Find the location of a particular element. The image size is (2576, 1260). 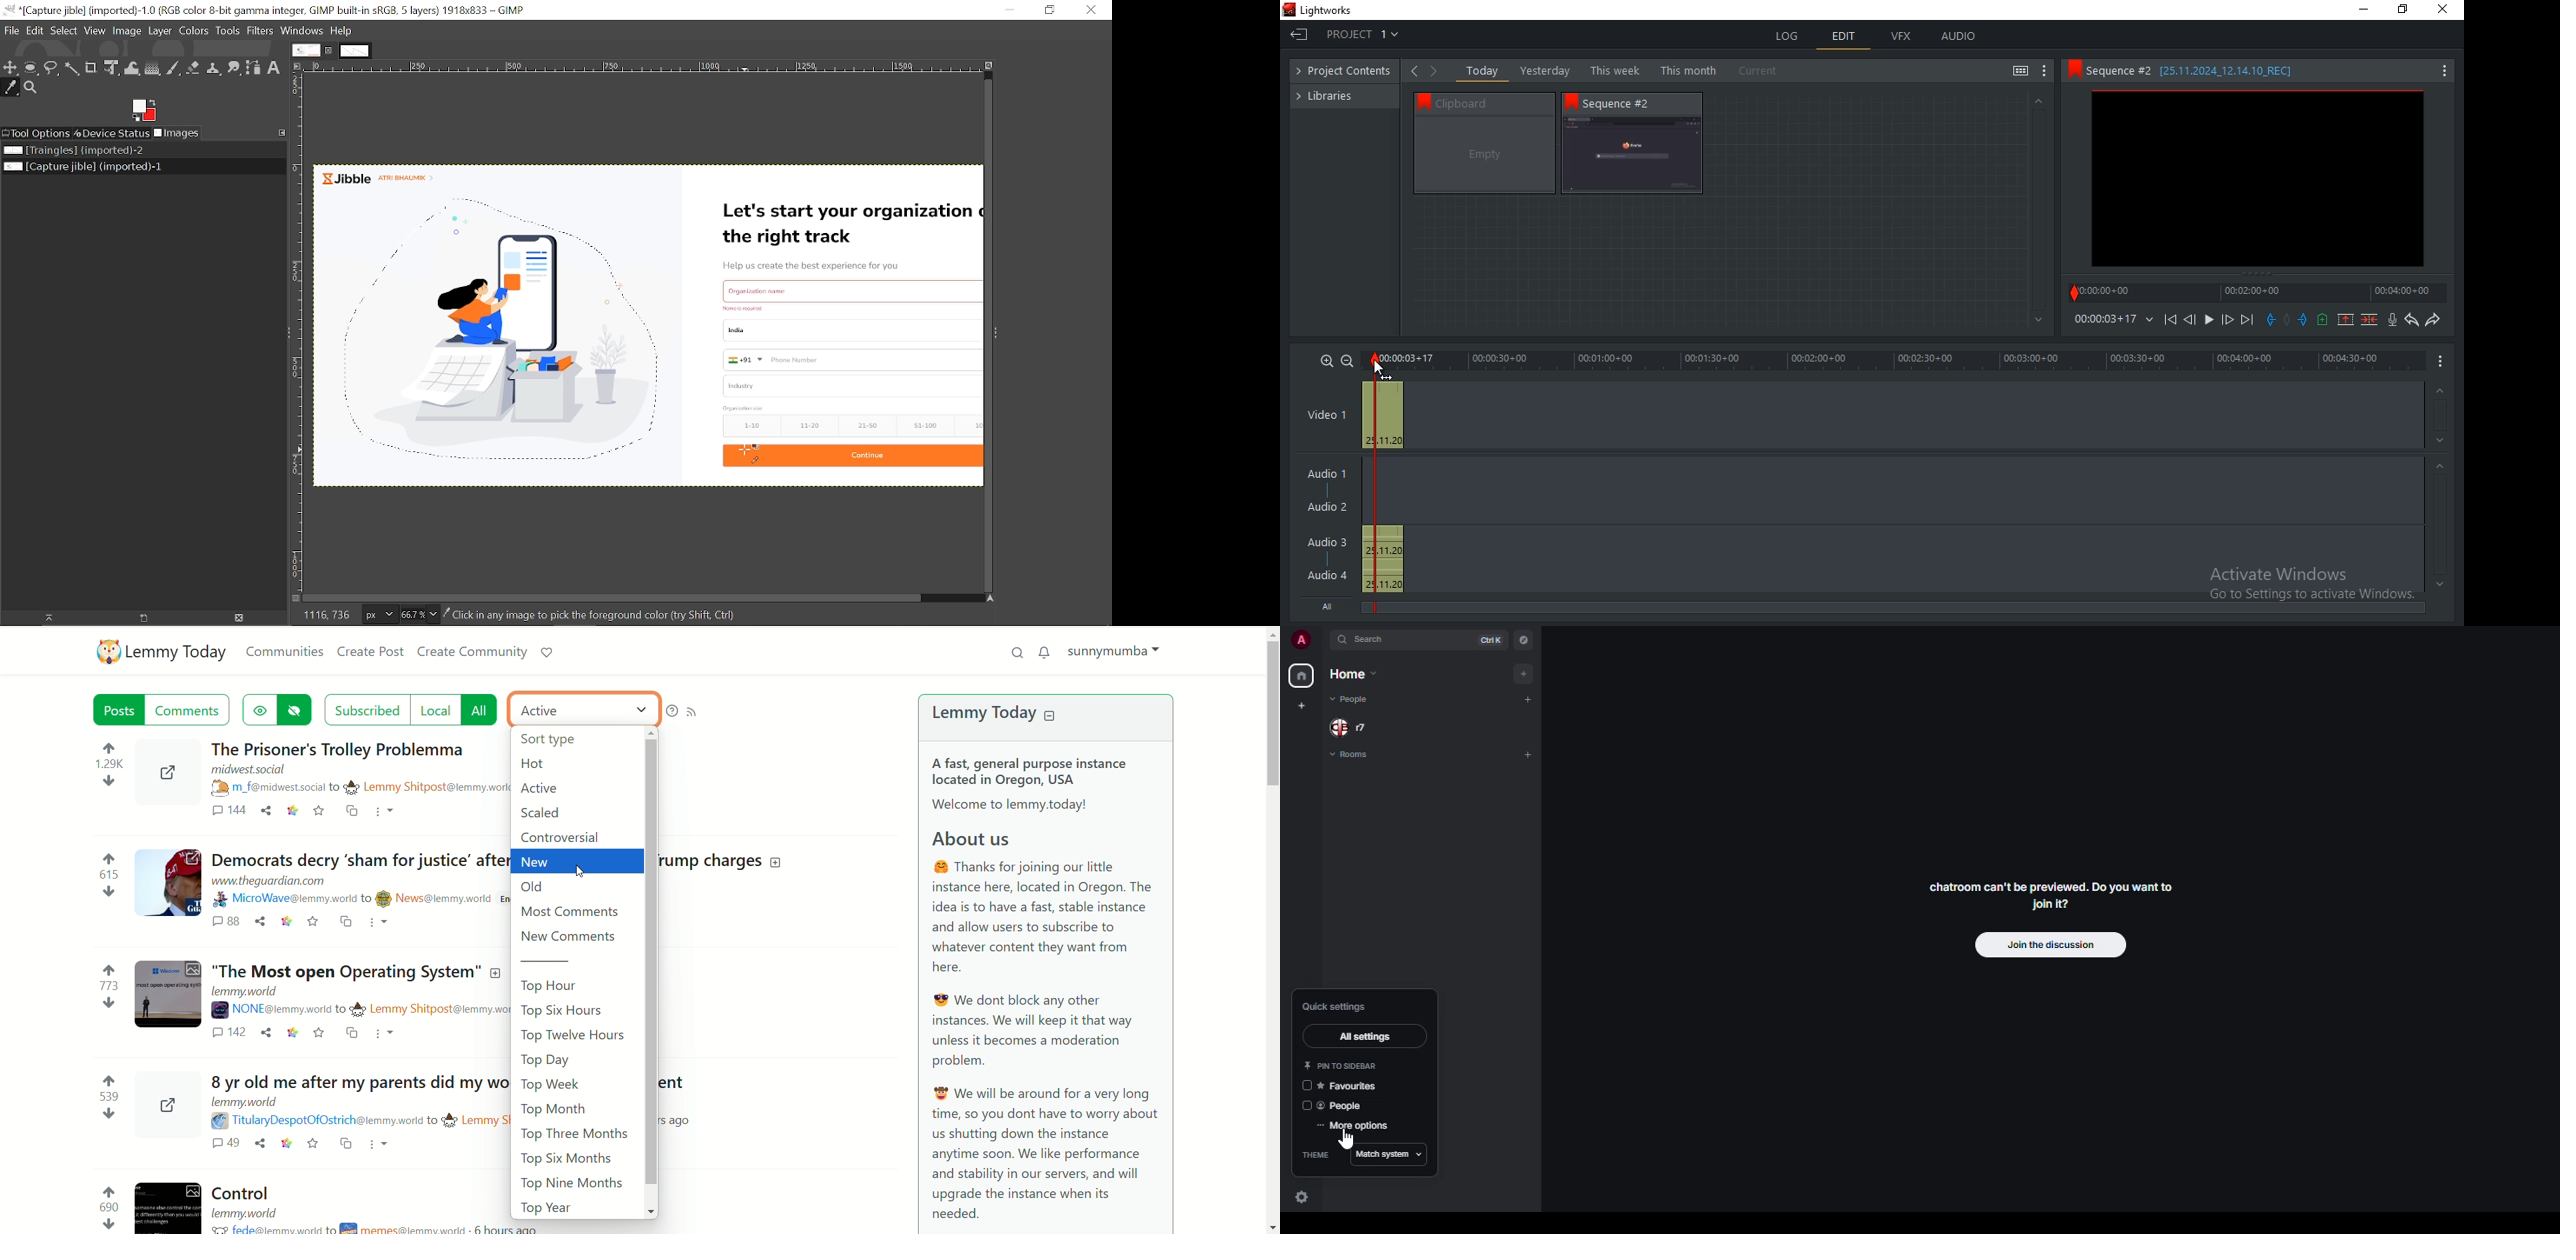

Minimize is located at coordinates (1009, 10).